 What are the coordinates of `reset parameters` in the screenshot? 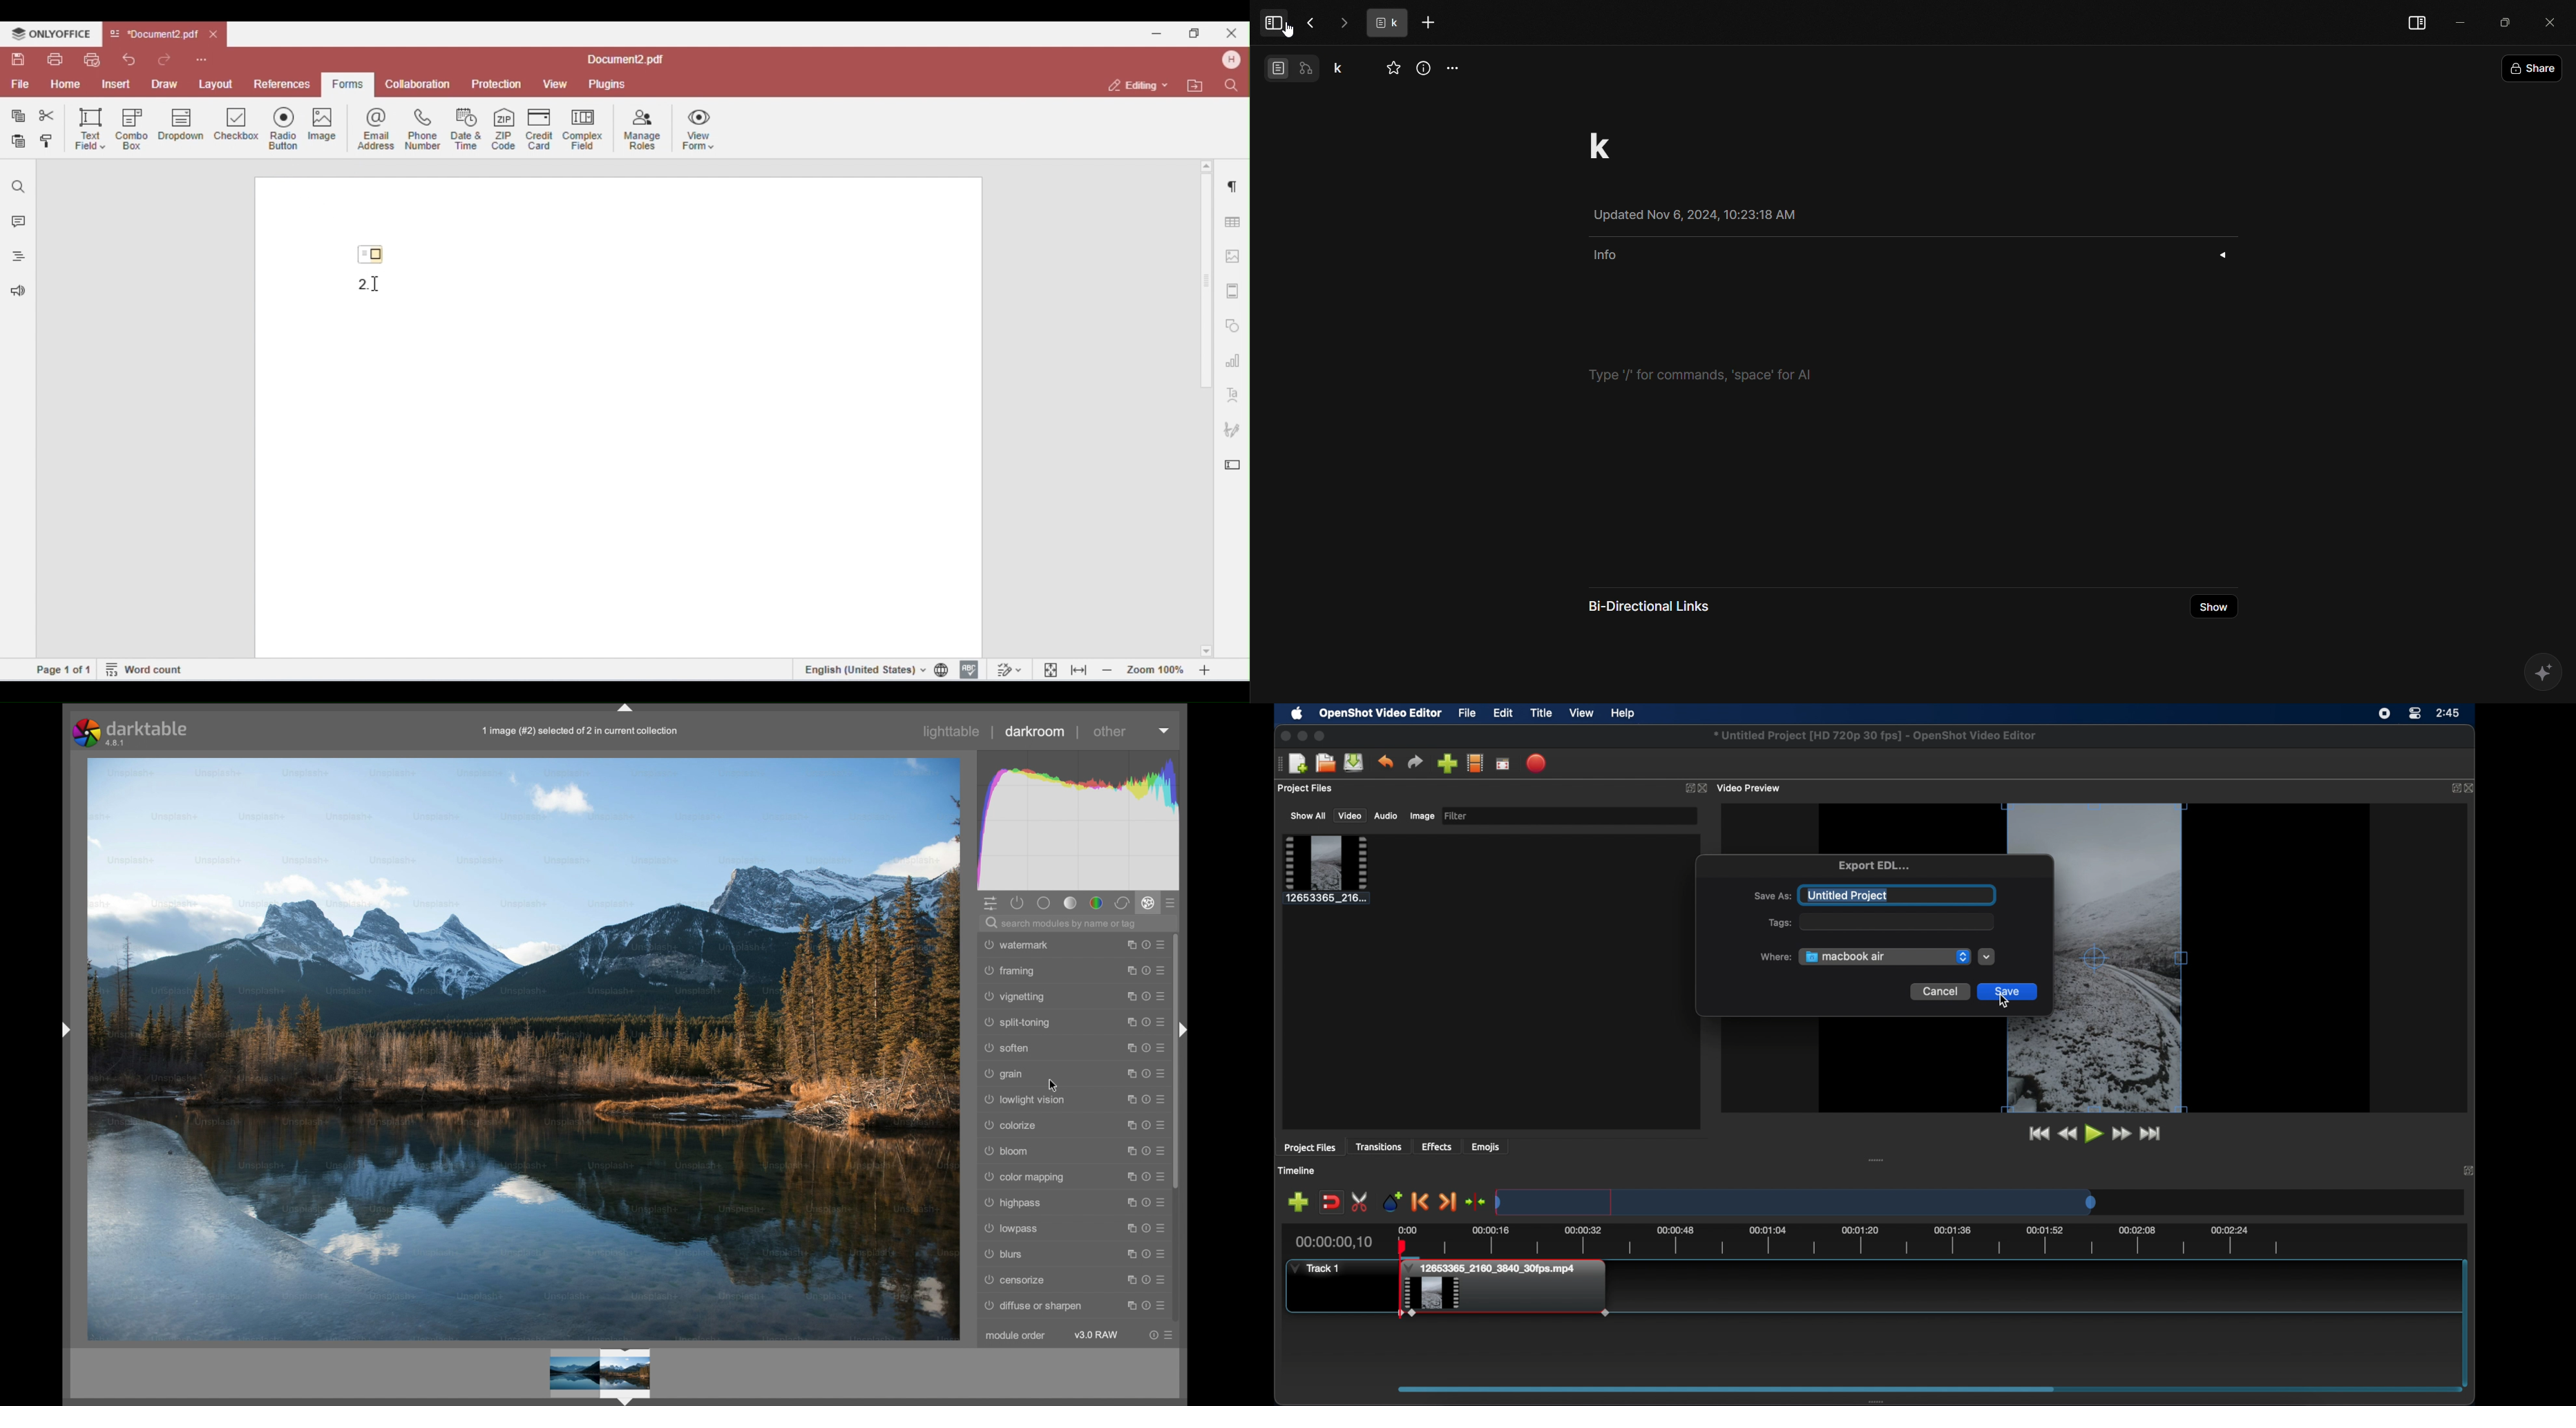 It's located at (1147, 1125).